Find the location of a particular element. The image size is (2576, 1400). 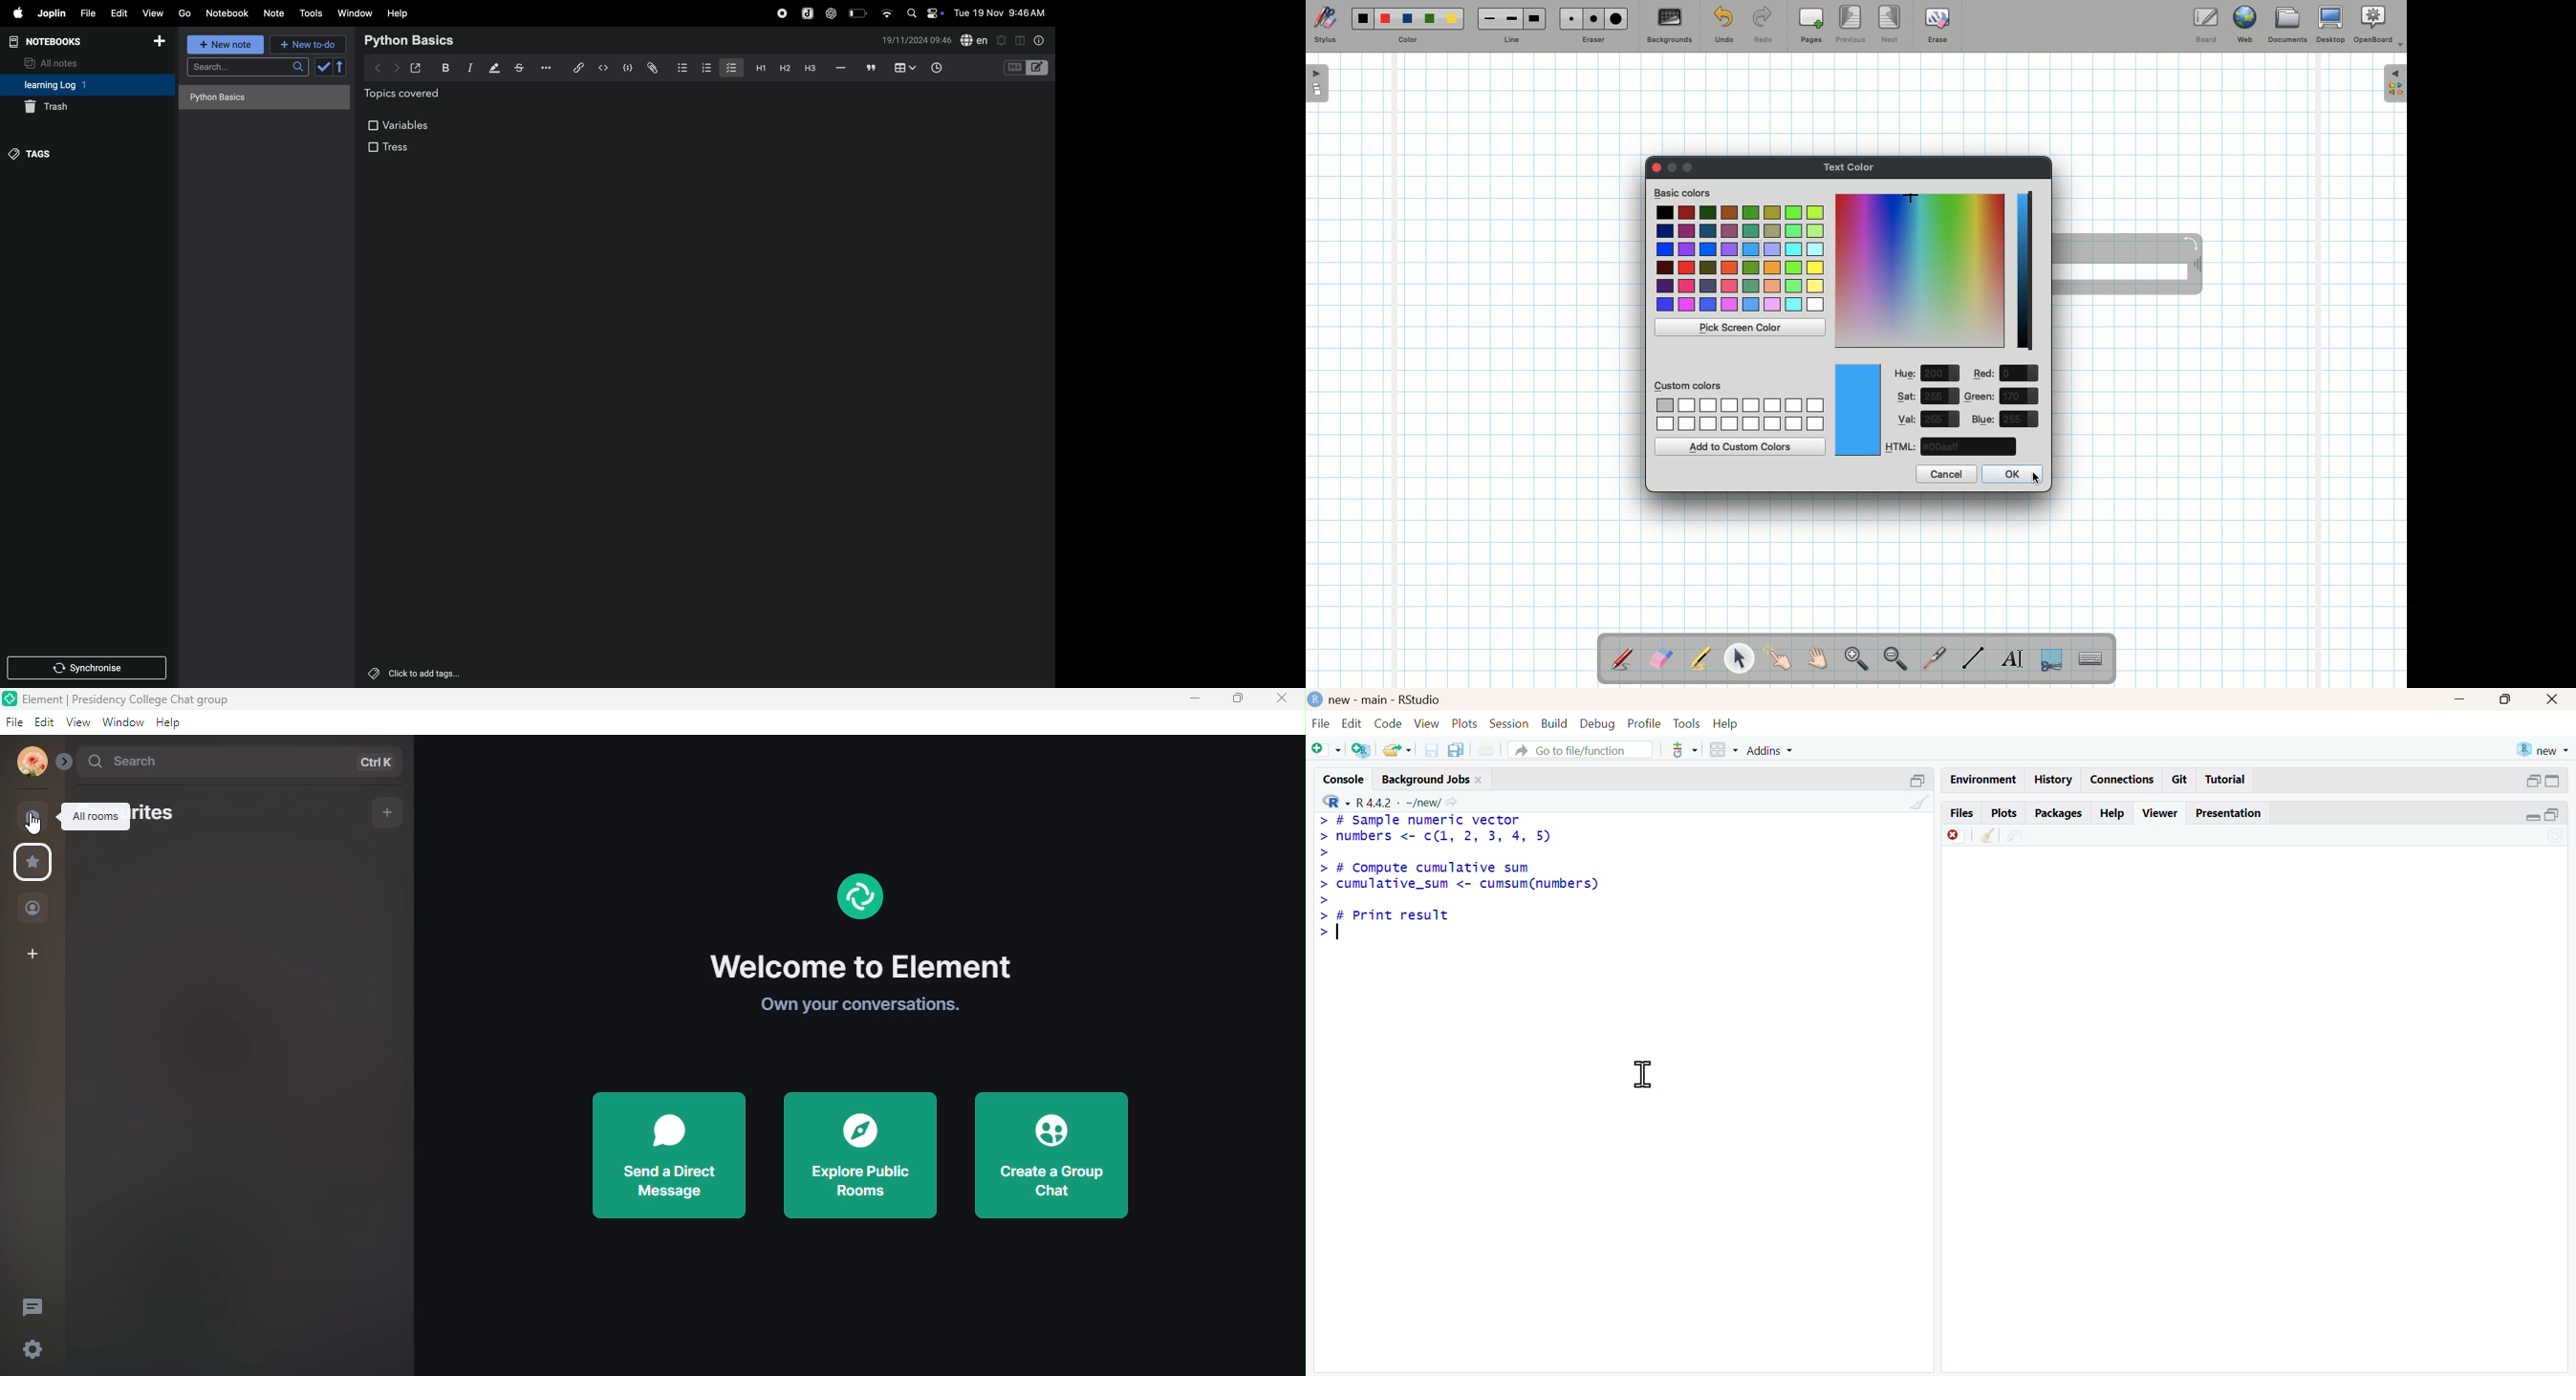

Web is located at coordinates (2244, 28).